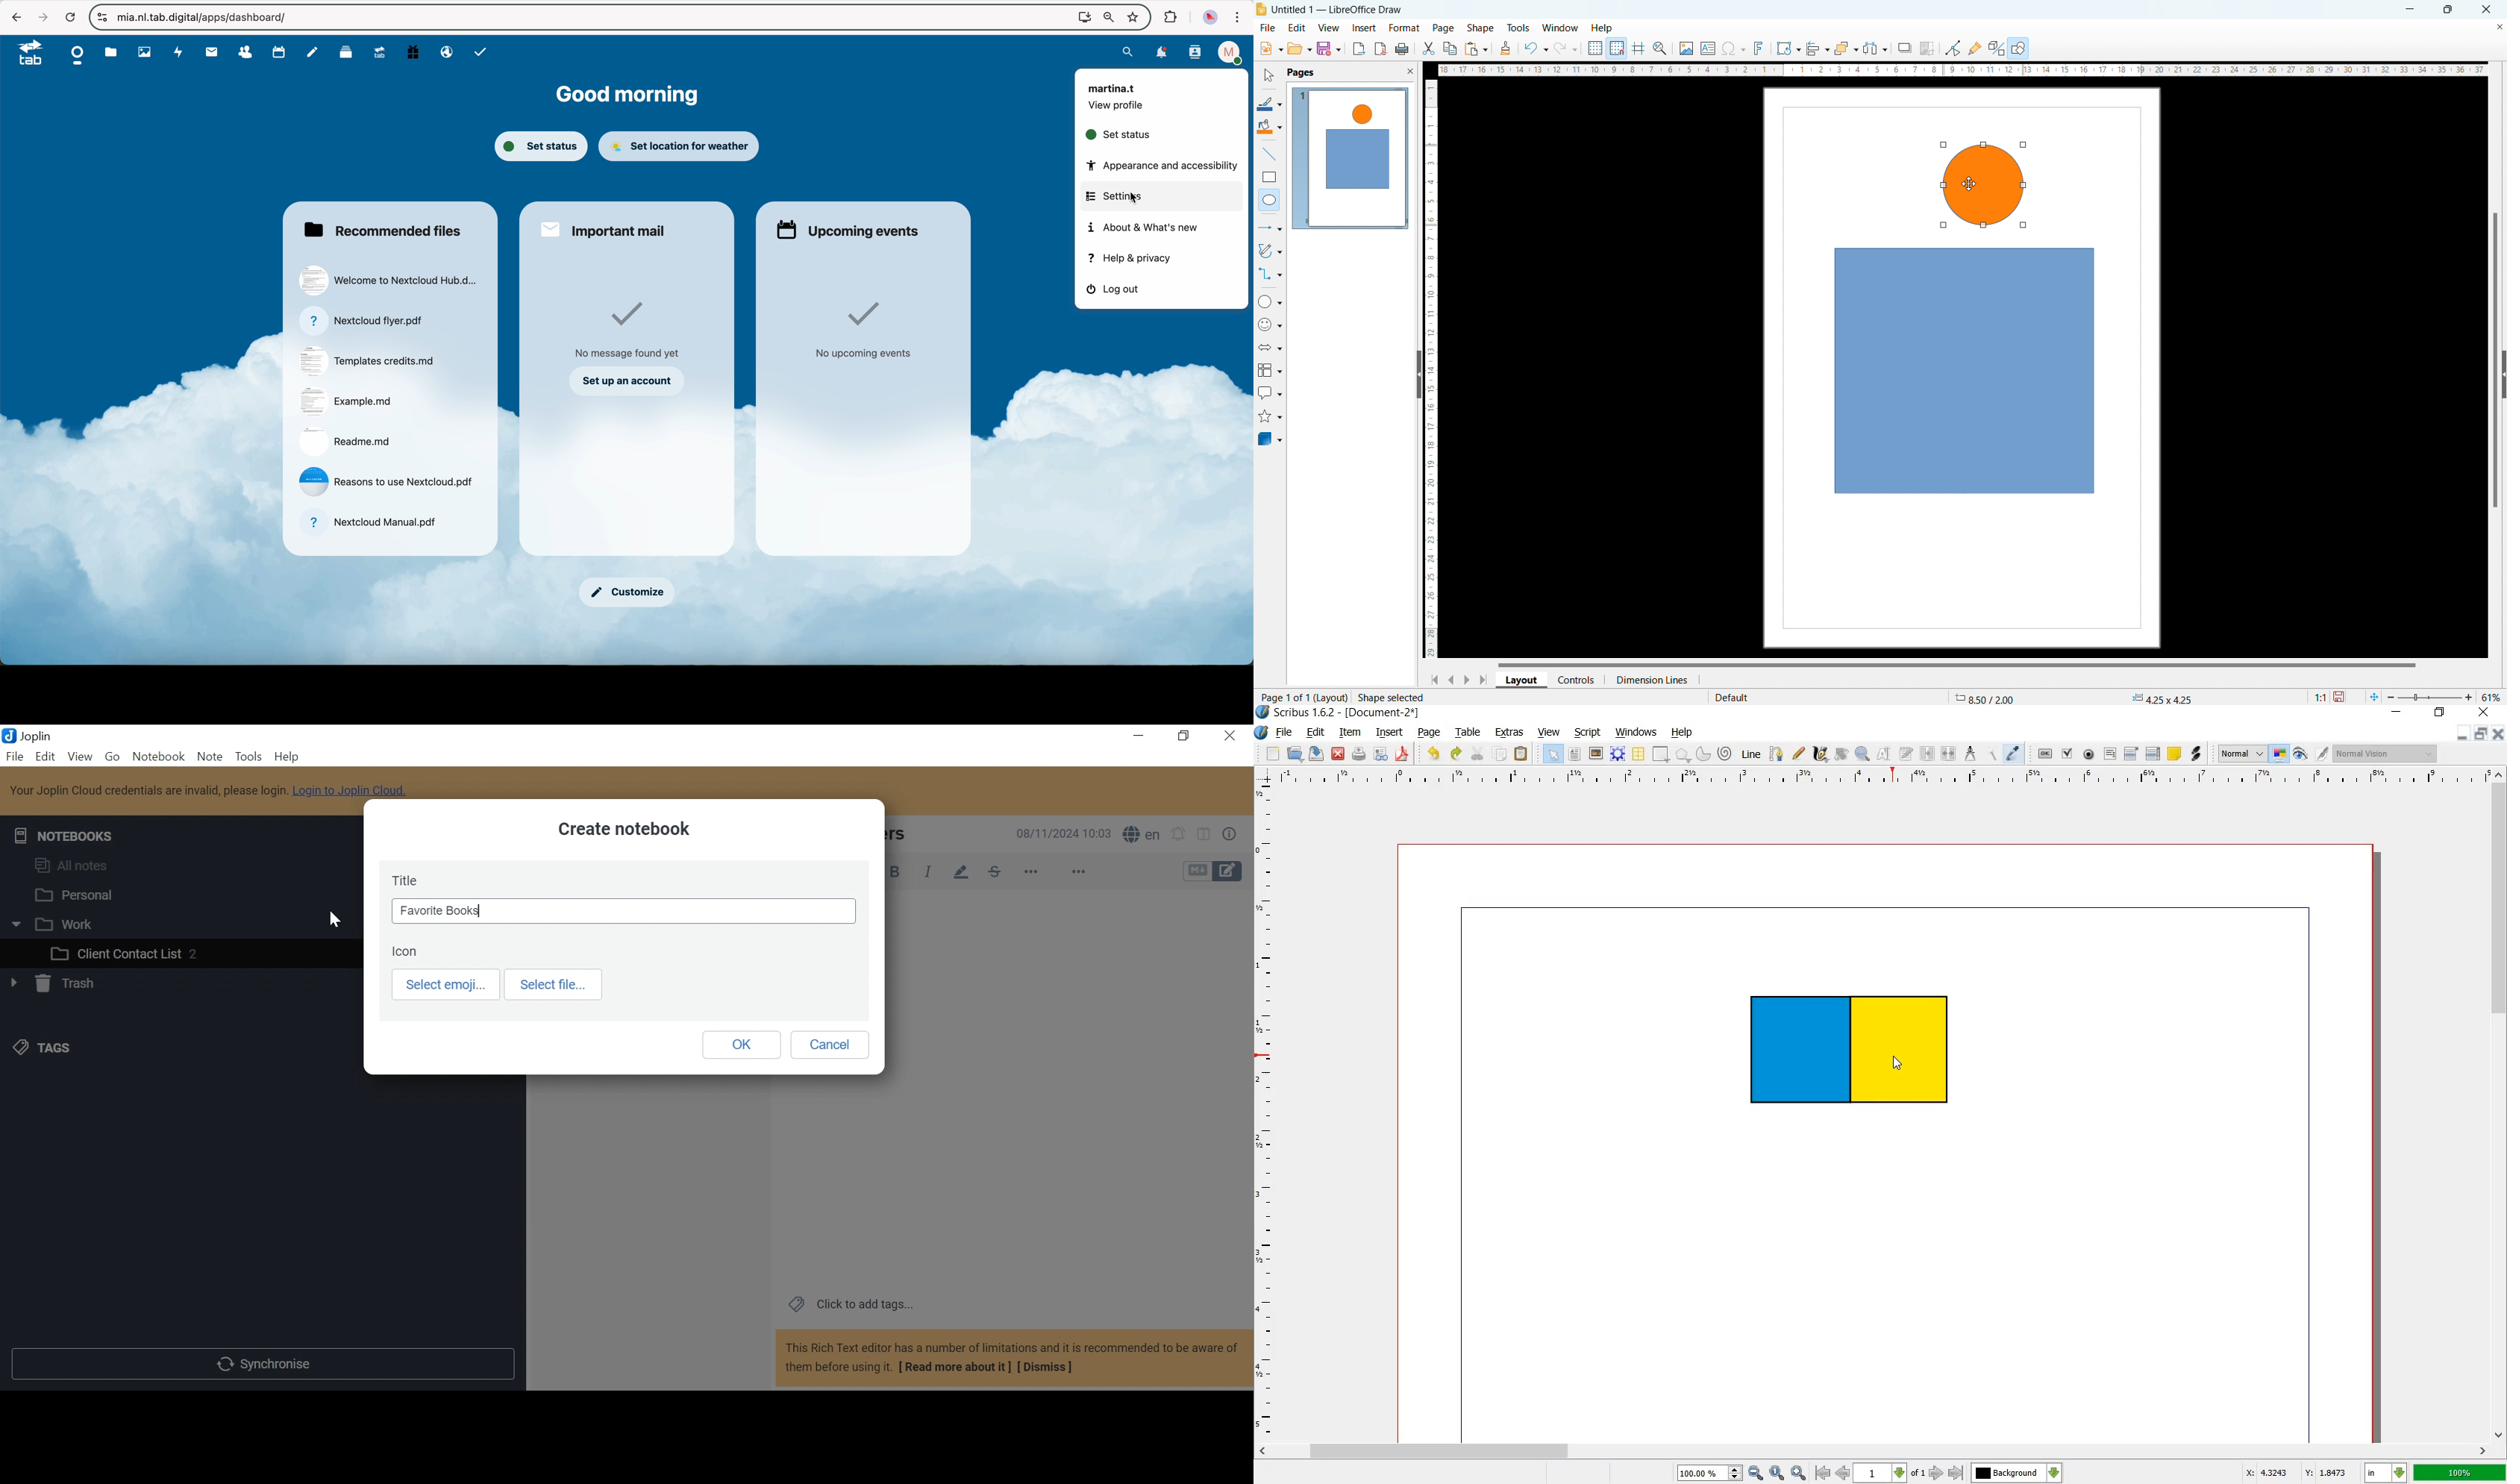  Describe the element at coordinates (1936, 1474) in the screenshot. I see `go to next page` at that location.